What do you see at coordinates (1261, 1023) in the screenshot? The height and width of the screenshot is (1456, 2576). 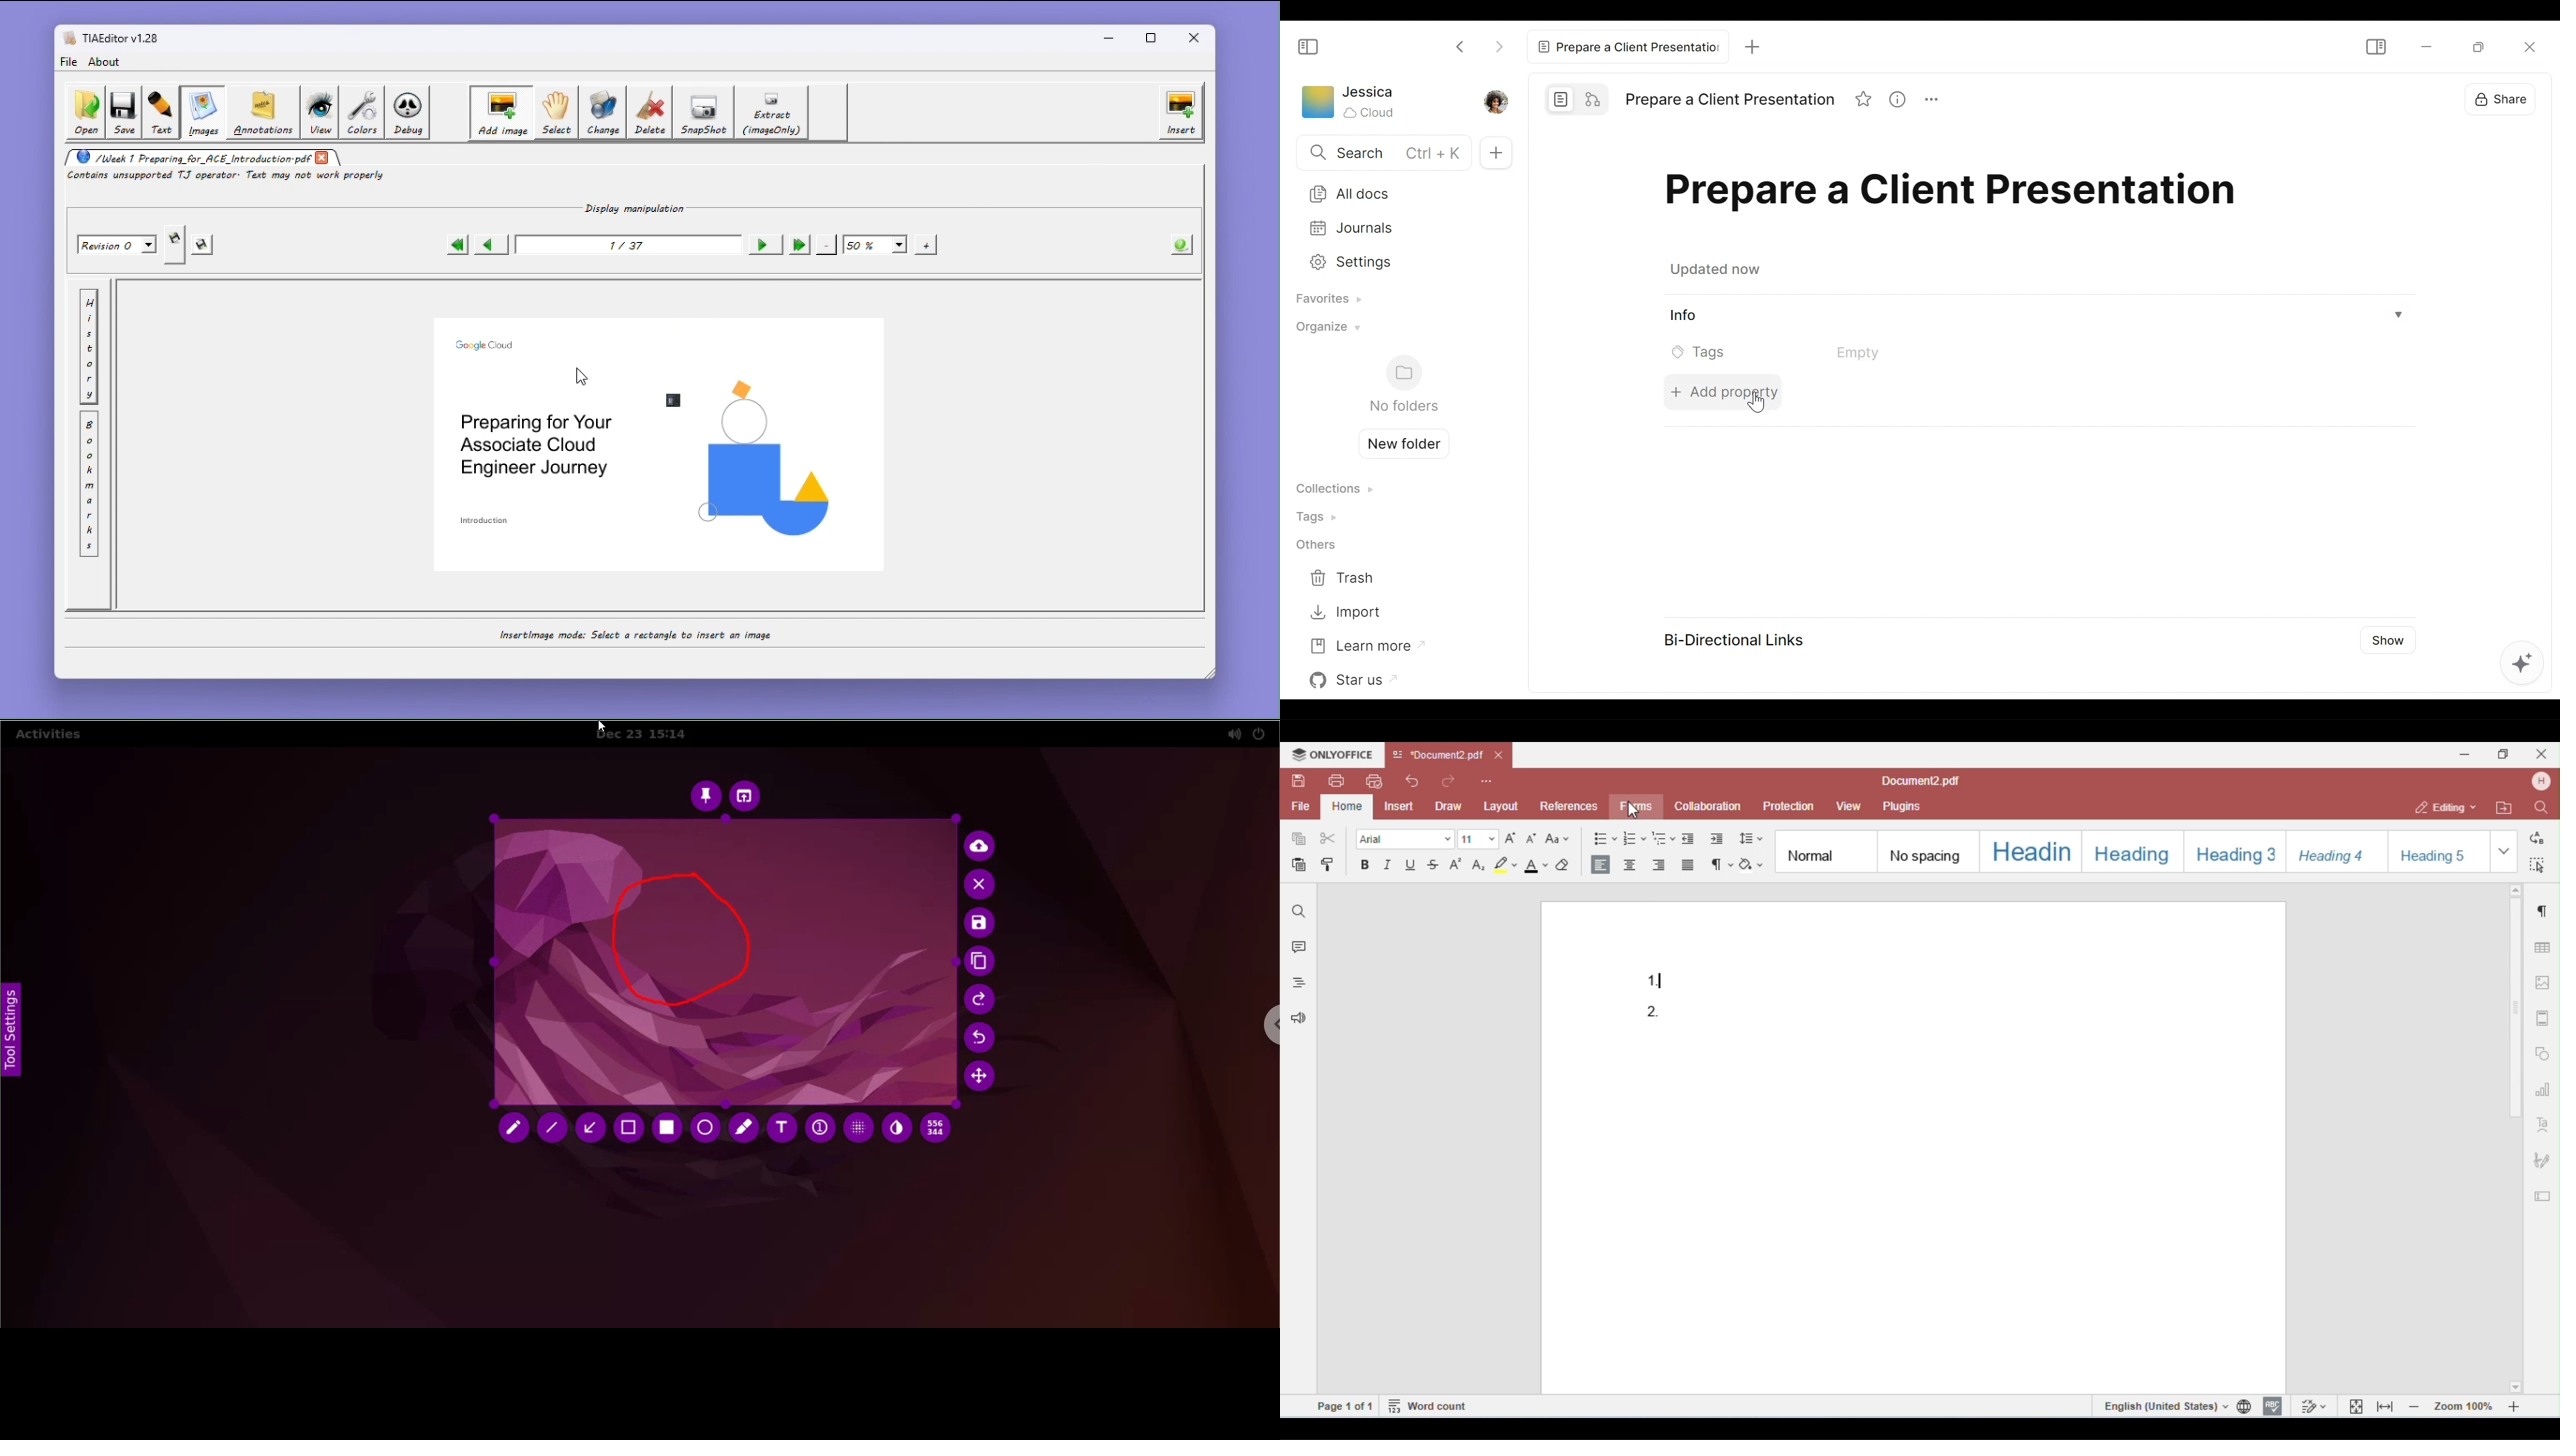 I see `chrome options` at bounding box center [1261, 1023].